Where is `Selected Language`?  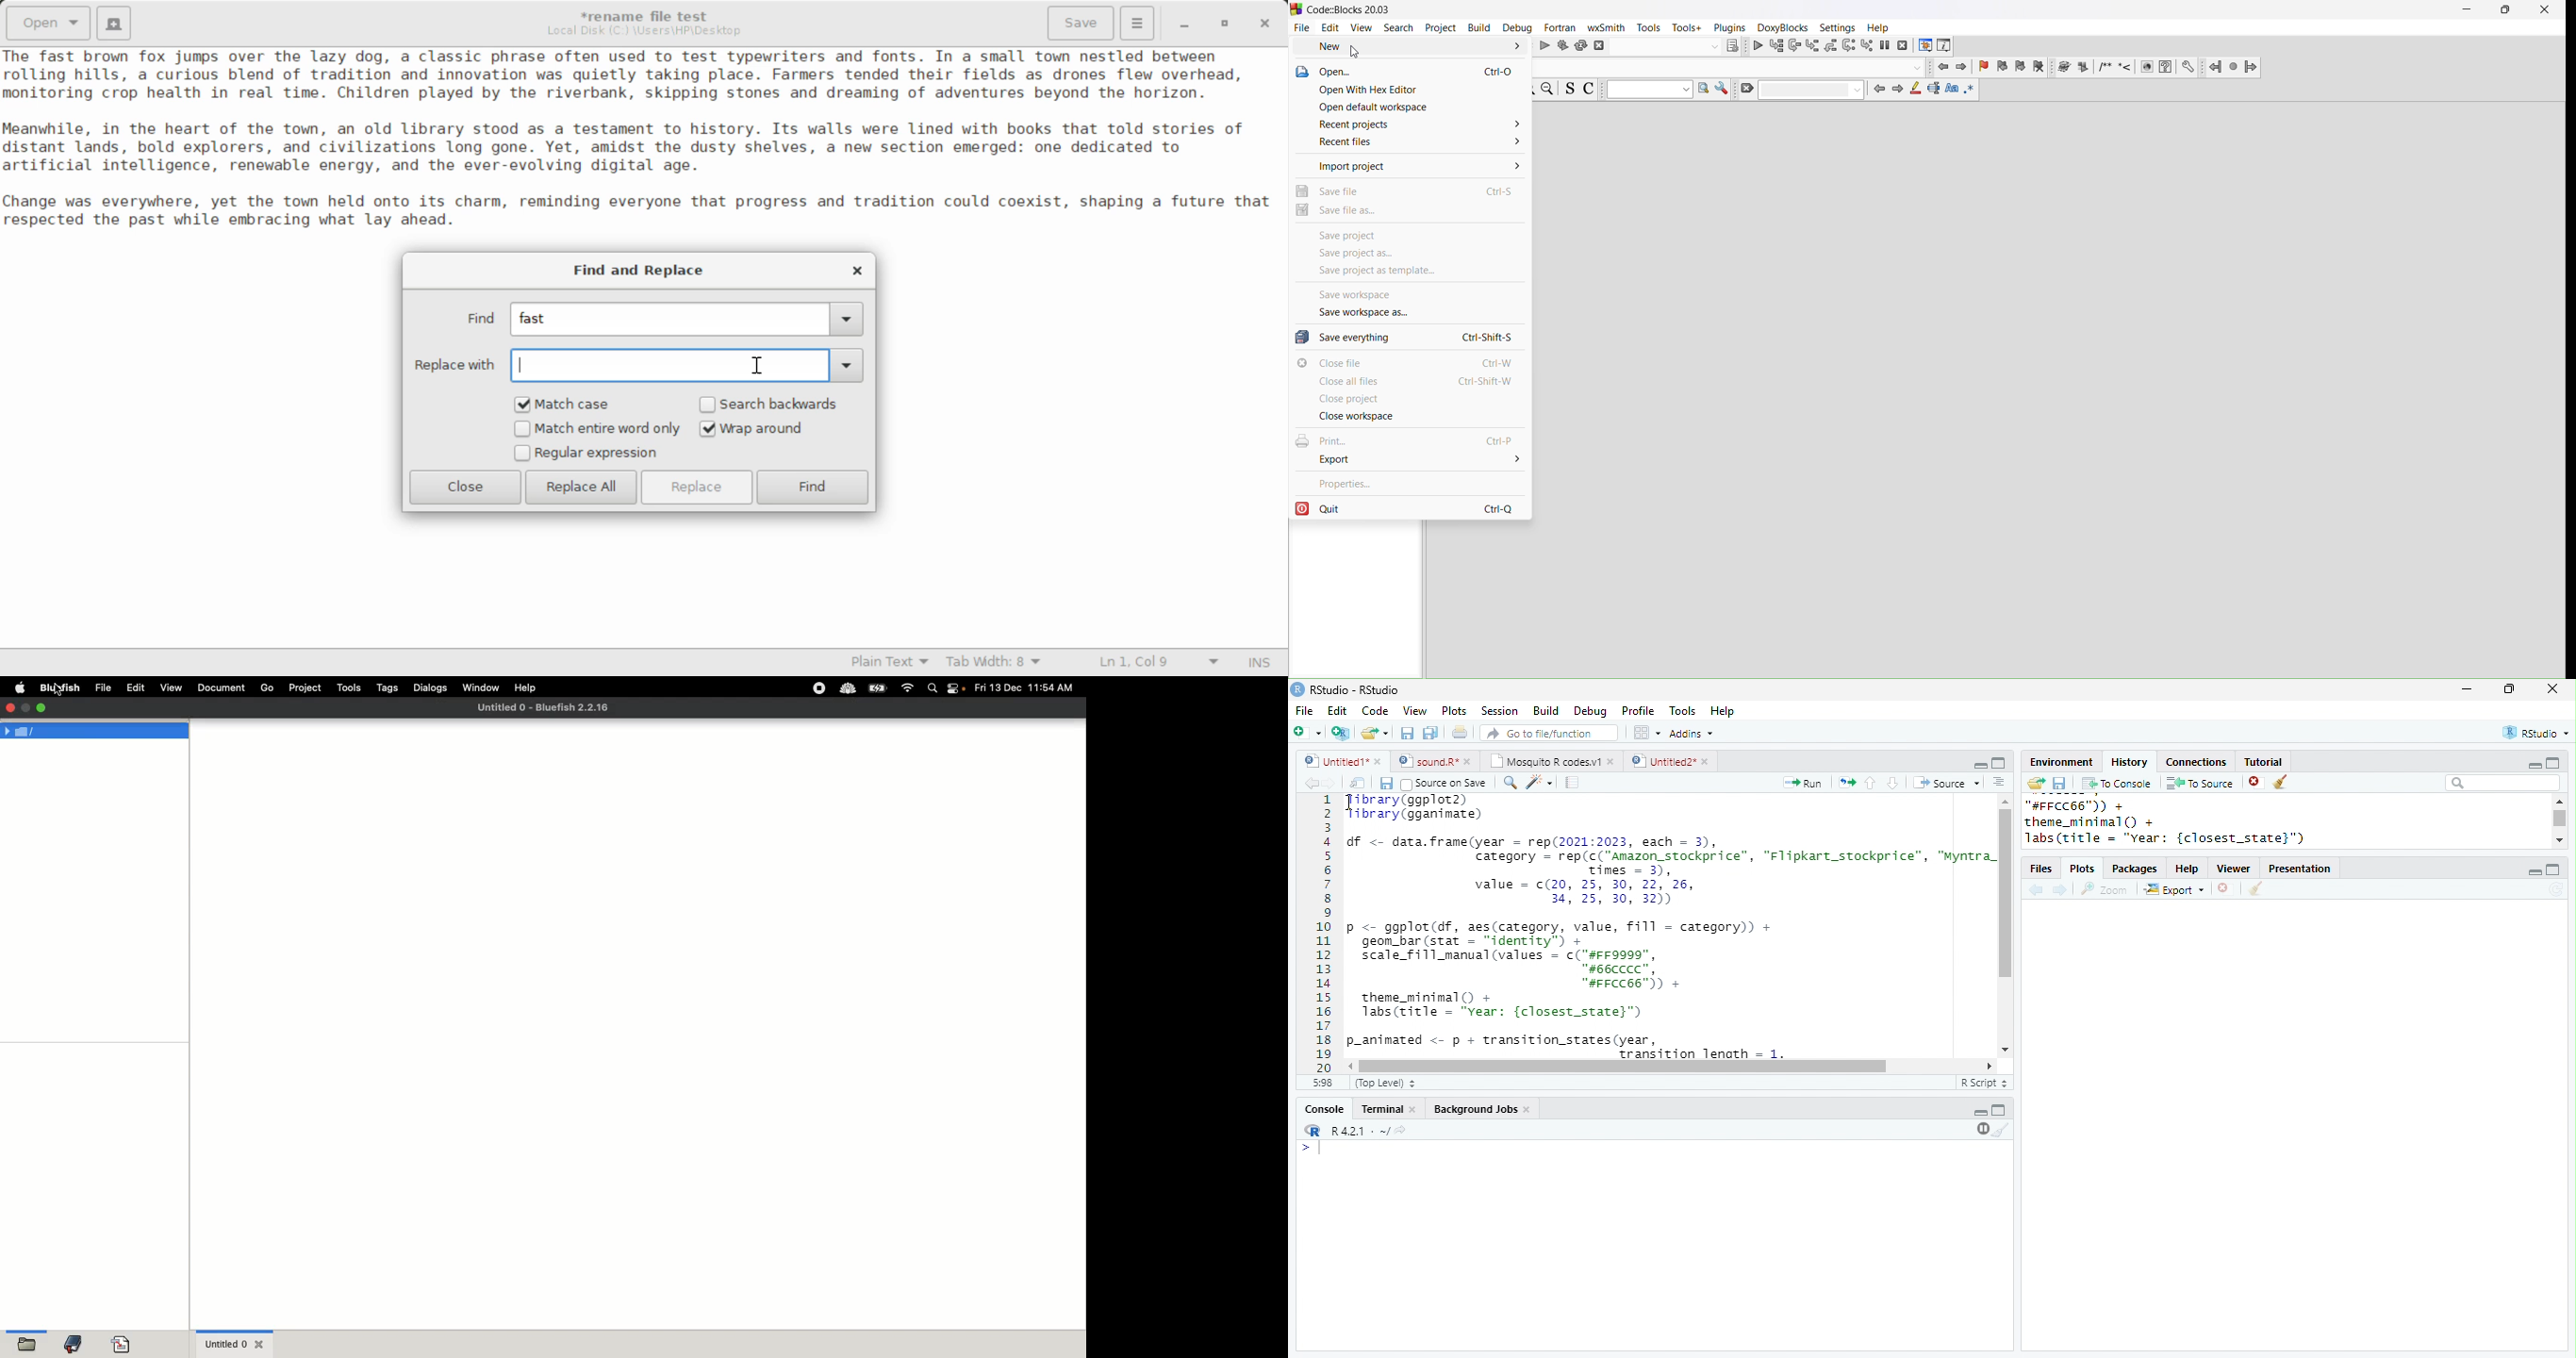
Selected Language is located at coordinates (882, 664).